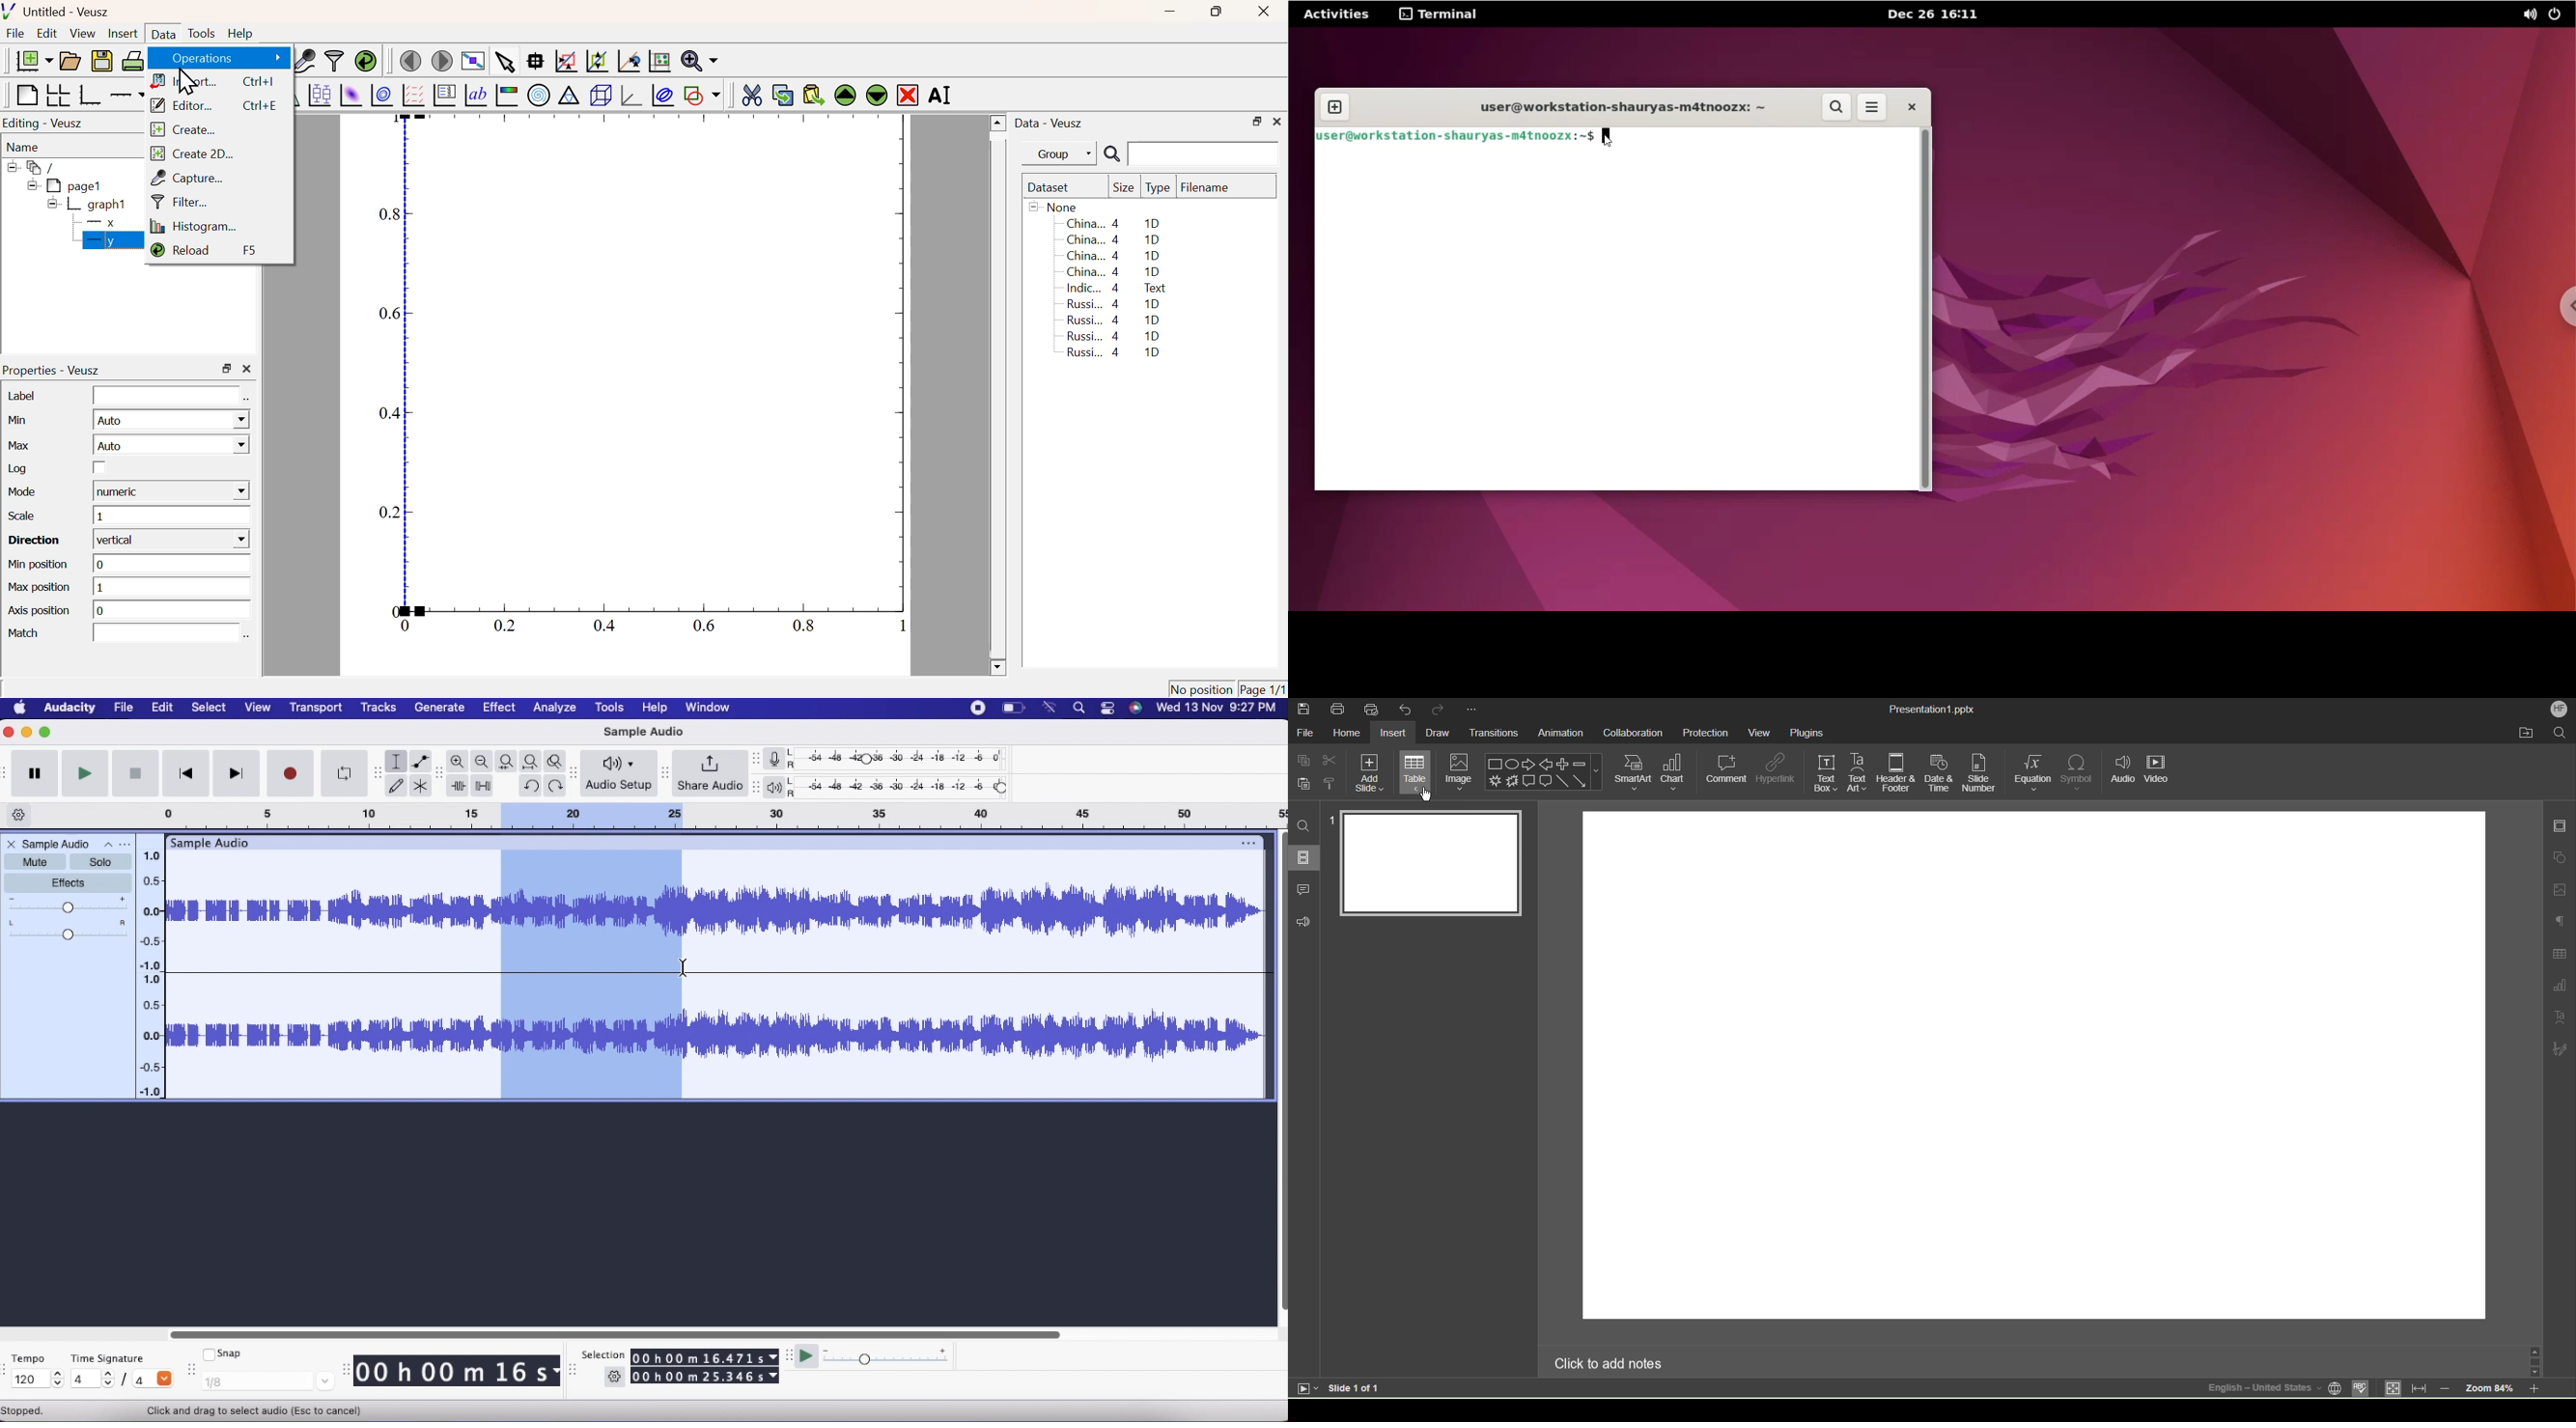 This screenshot has width=2576, height=1428. I want to click on Chart, so click(1675, 772).